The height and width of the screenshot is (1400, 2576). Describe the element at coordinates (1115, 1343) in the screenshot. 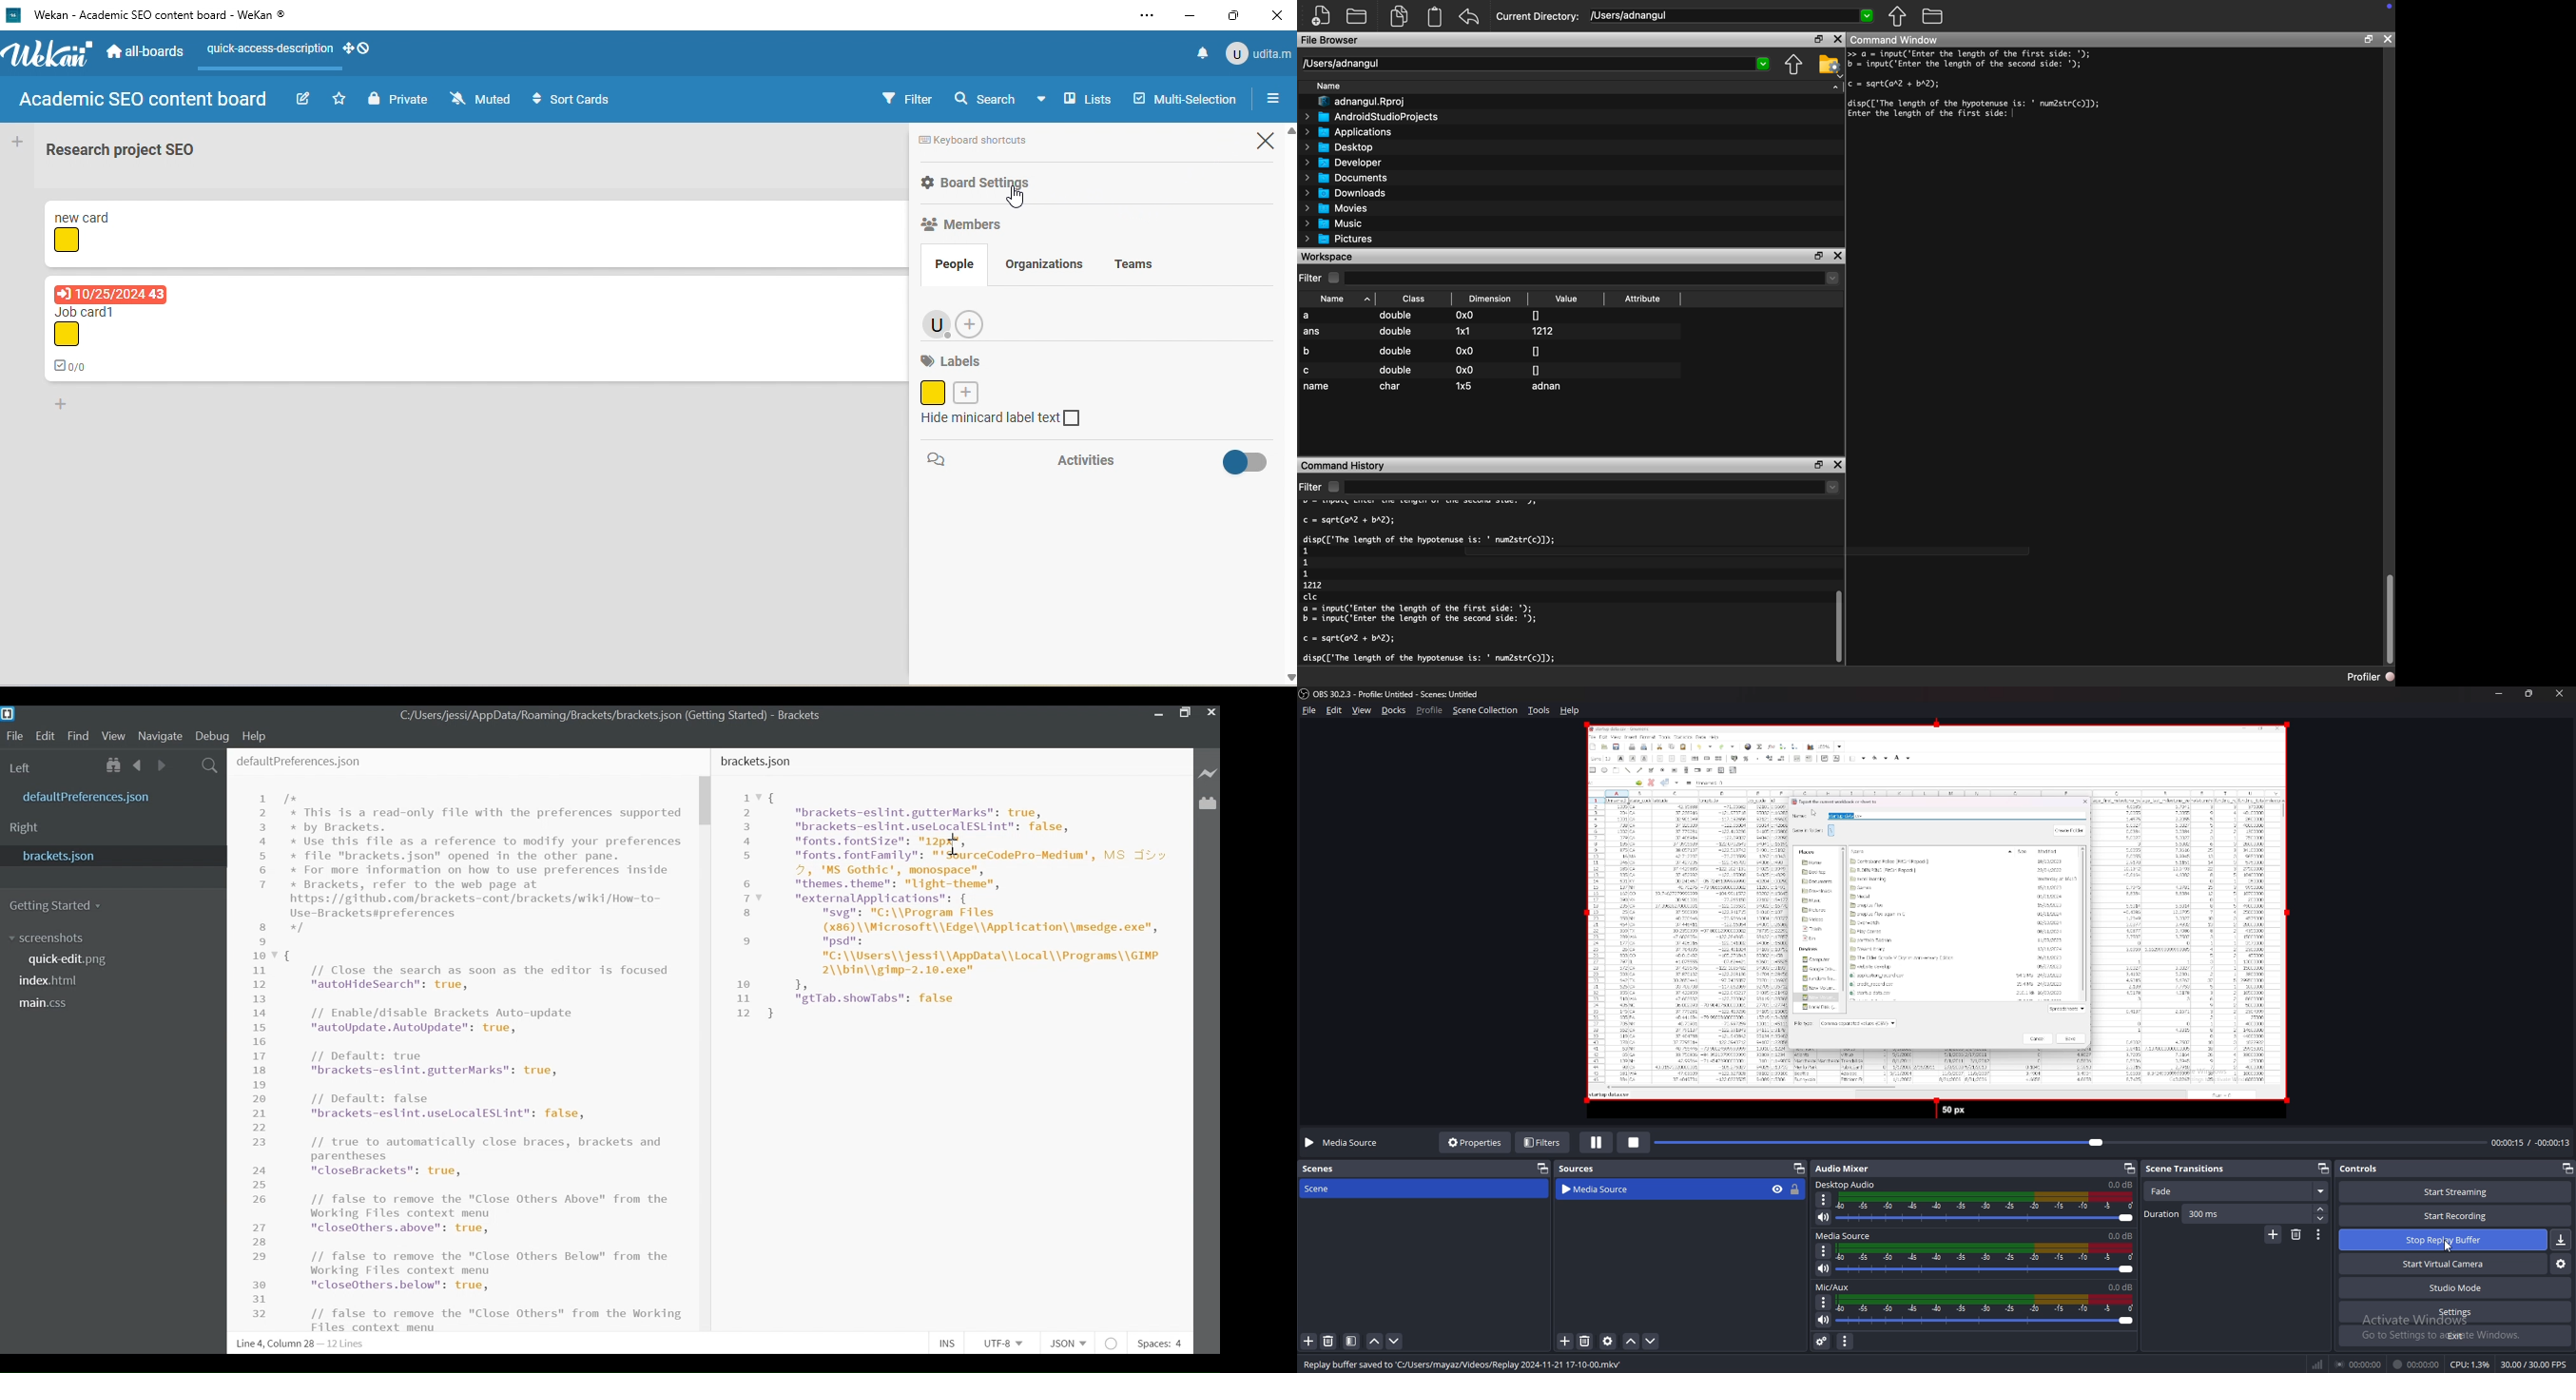

I see `No lintel Available for JSON` at that location.